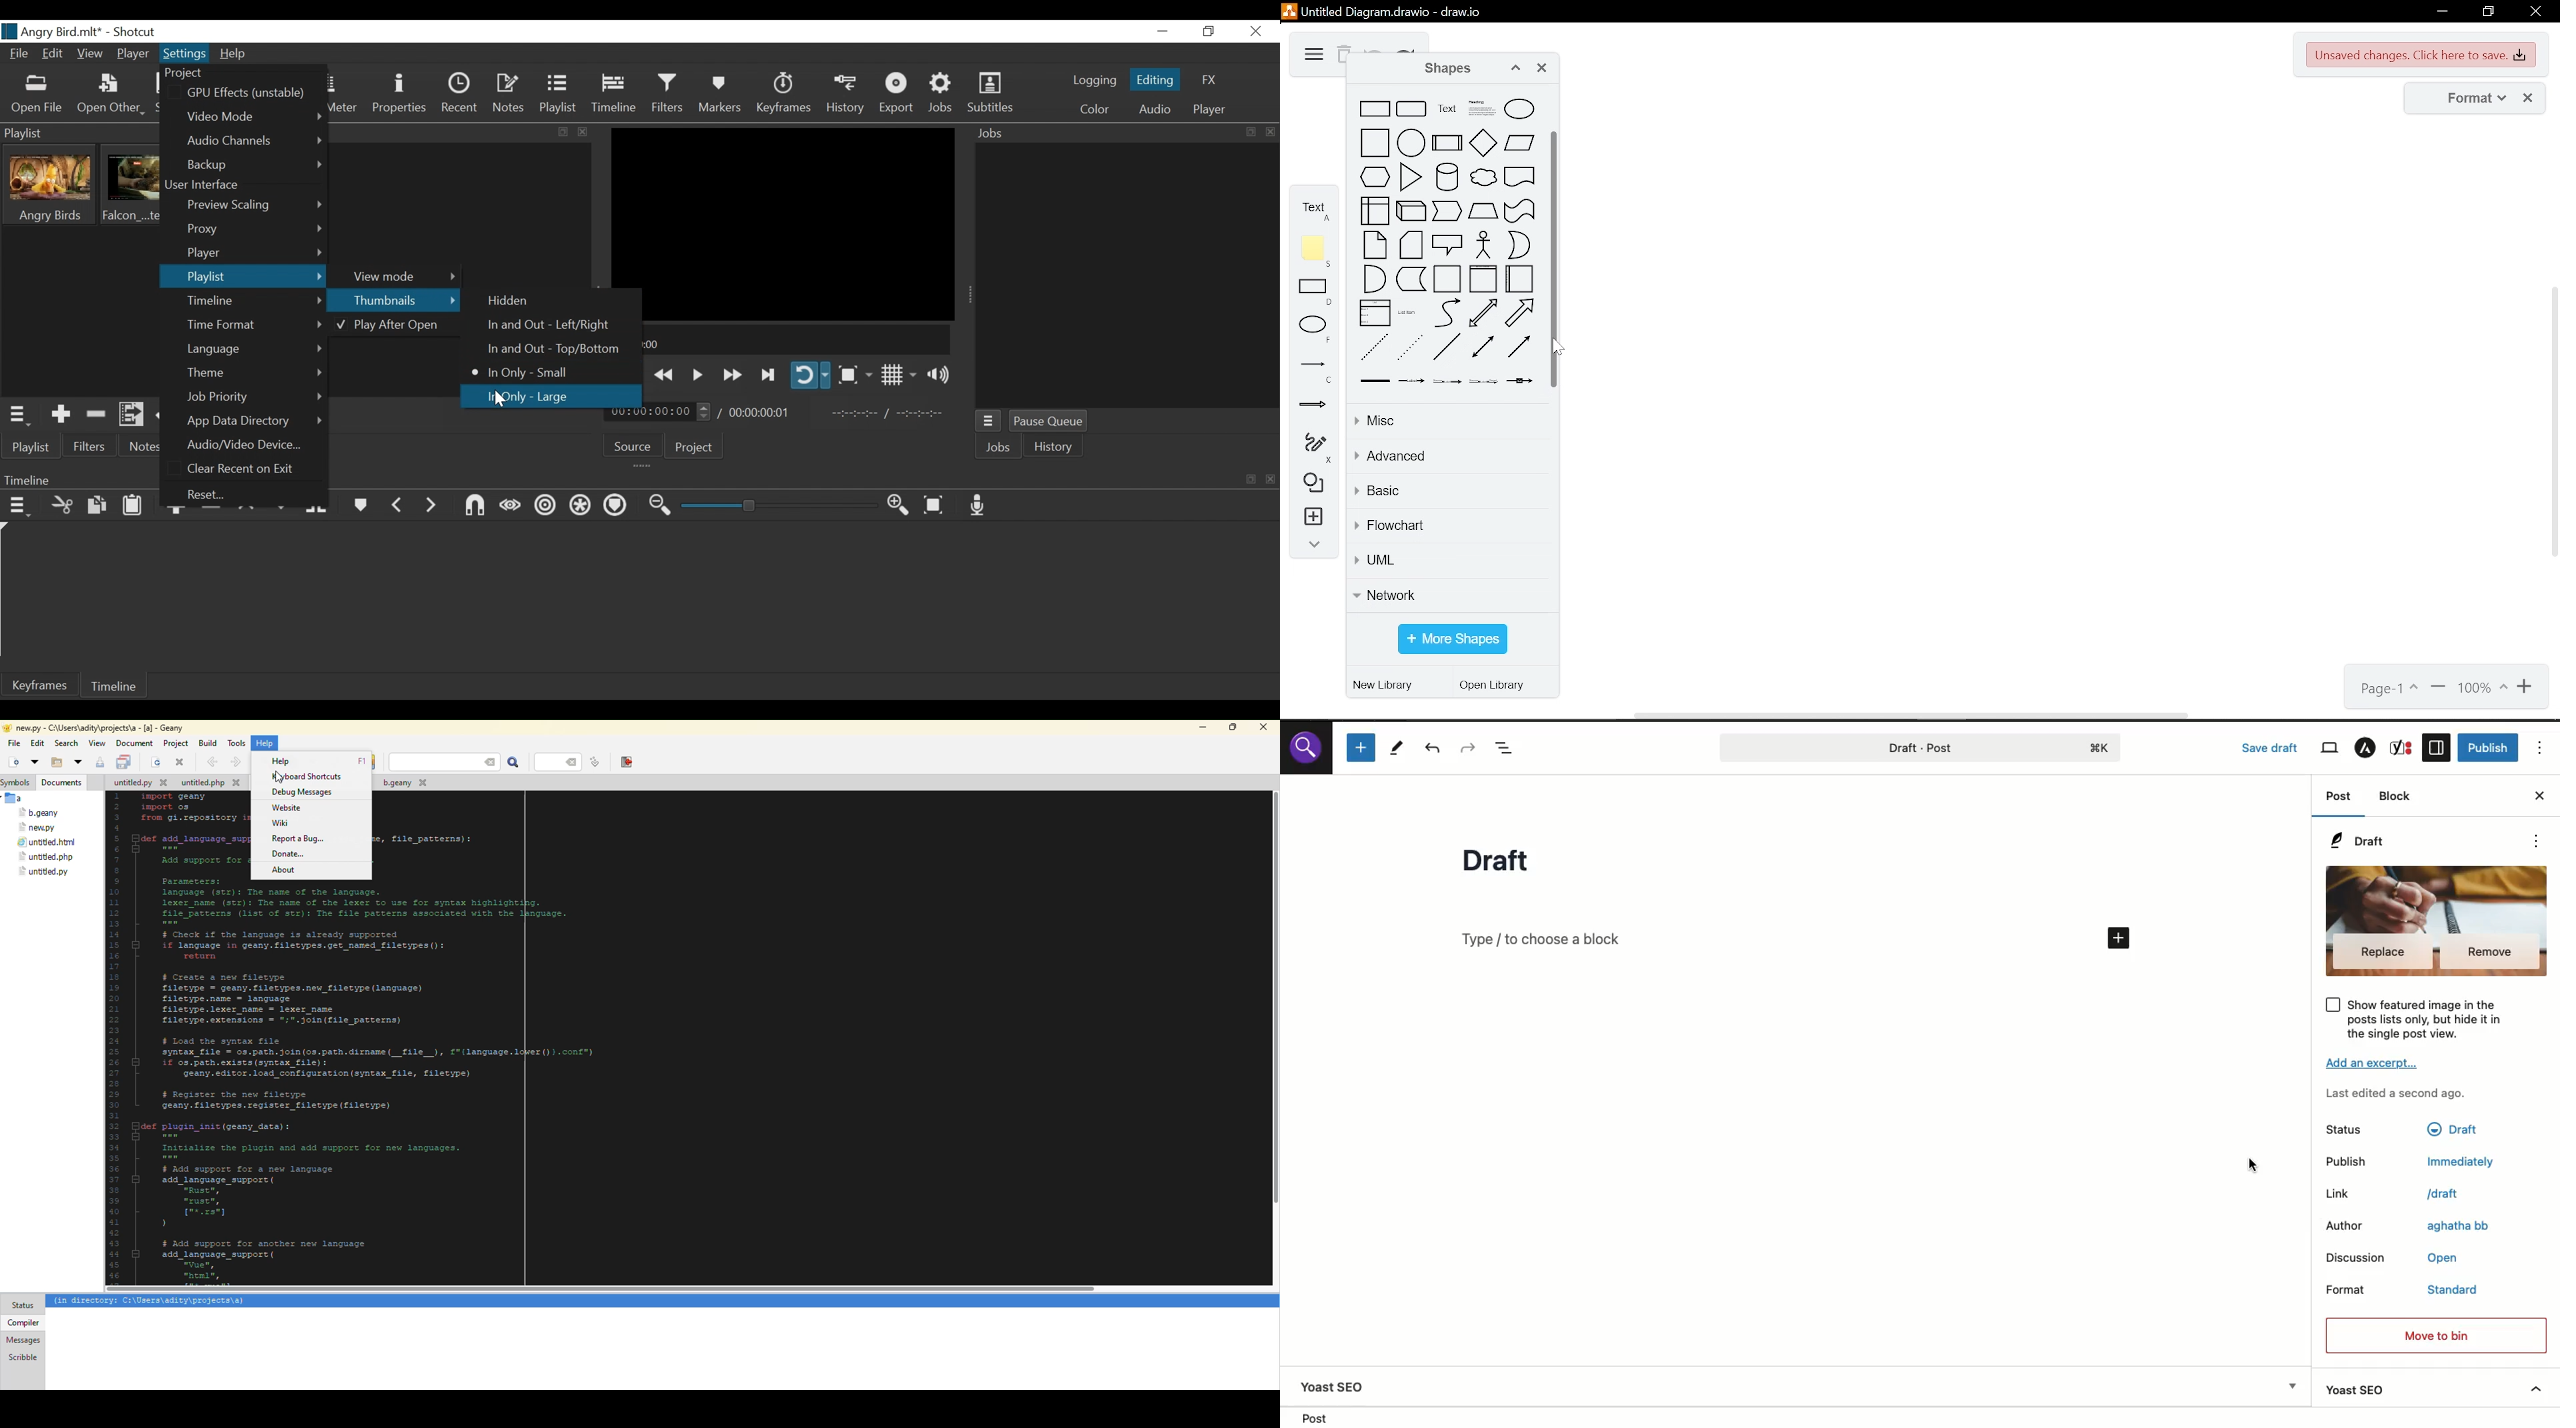 This screenshot has width=2576, height=1428. Describe the element at coordinates (1448, 527) in the screenshot. I see `flowchart` at that location.